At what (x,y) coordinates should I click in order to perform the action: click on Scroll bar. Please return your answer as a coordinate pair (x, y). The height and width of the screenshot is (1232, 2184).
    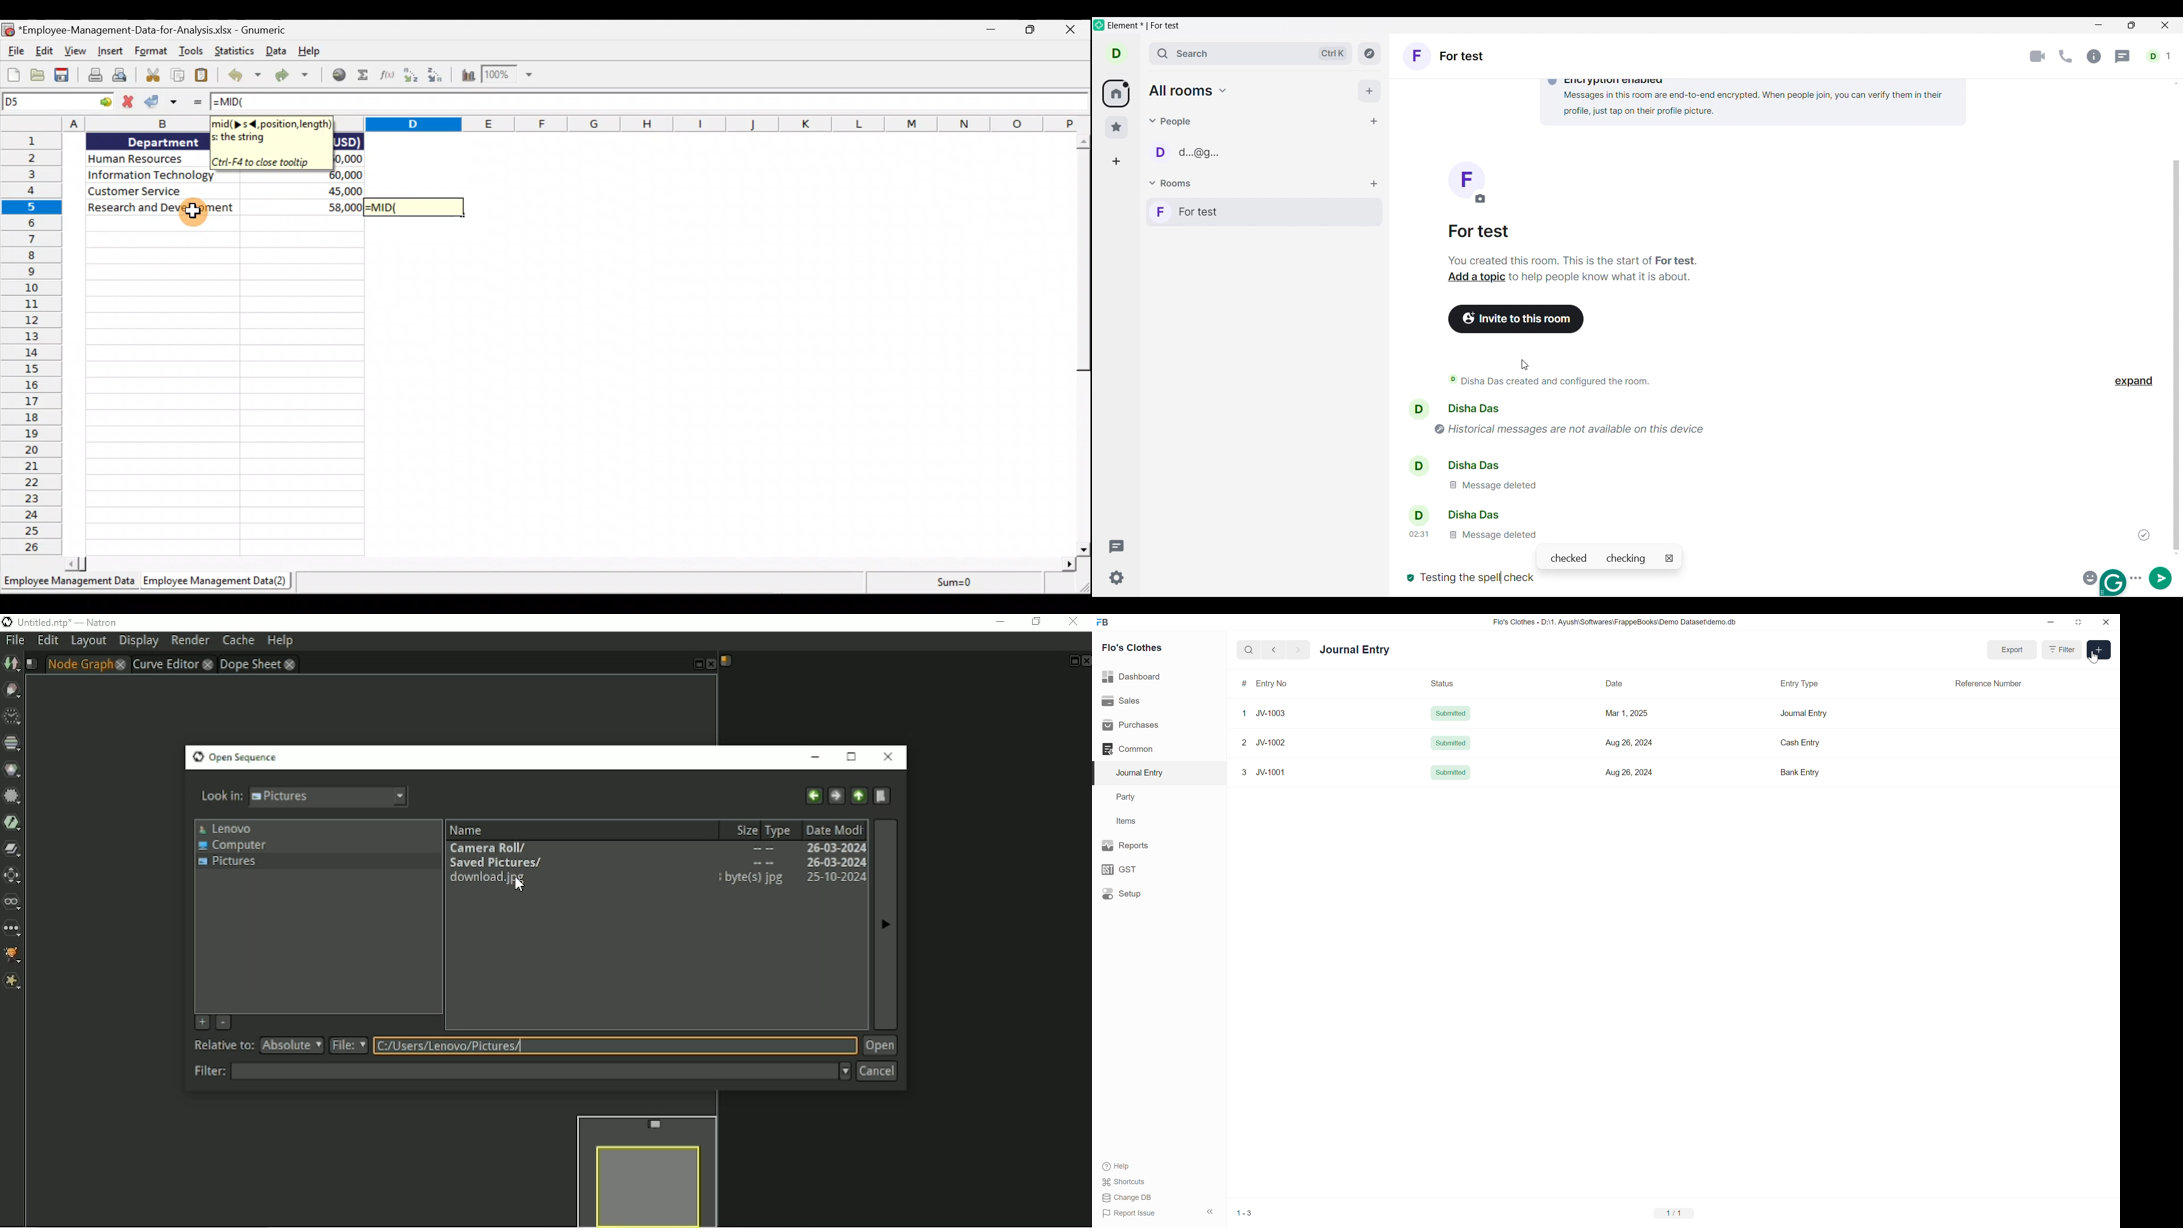
    Looking at the image, I should click on (1079, 343).